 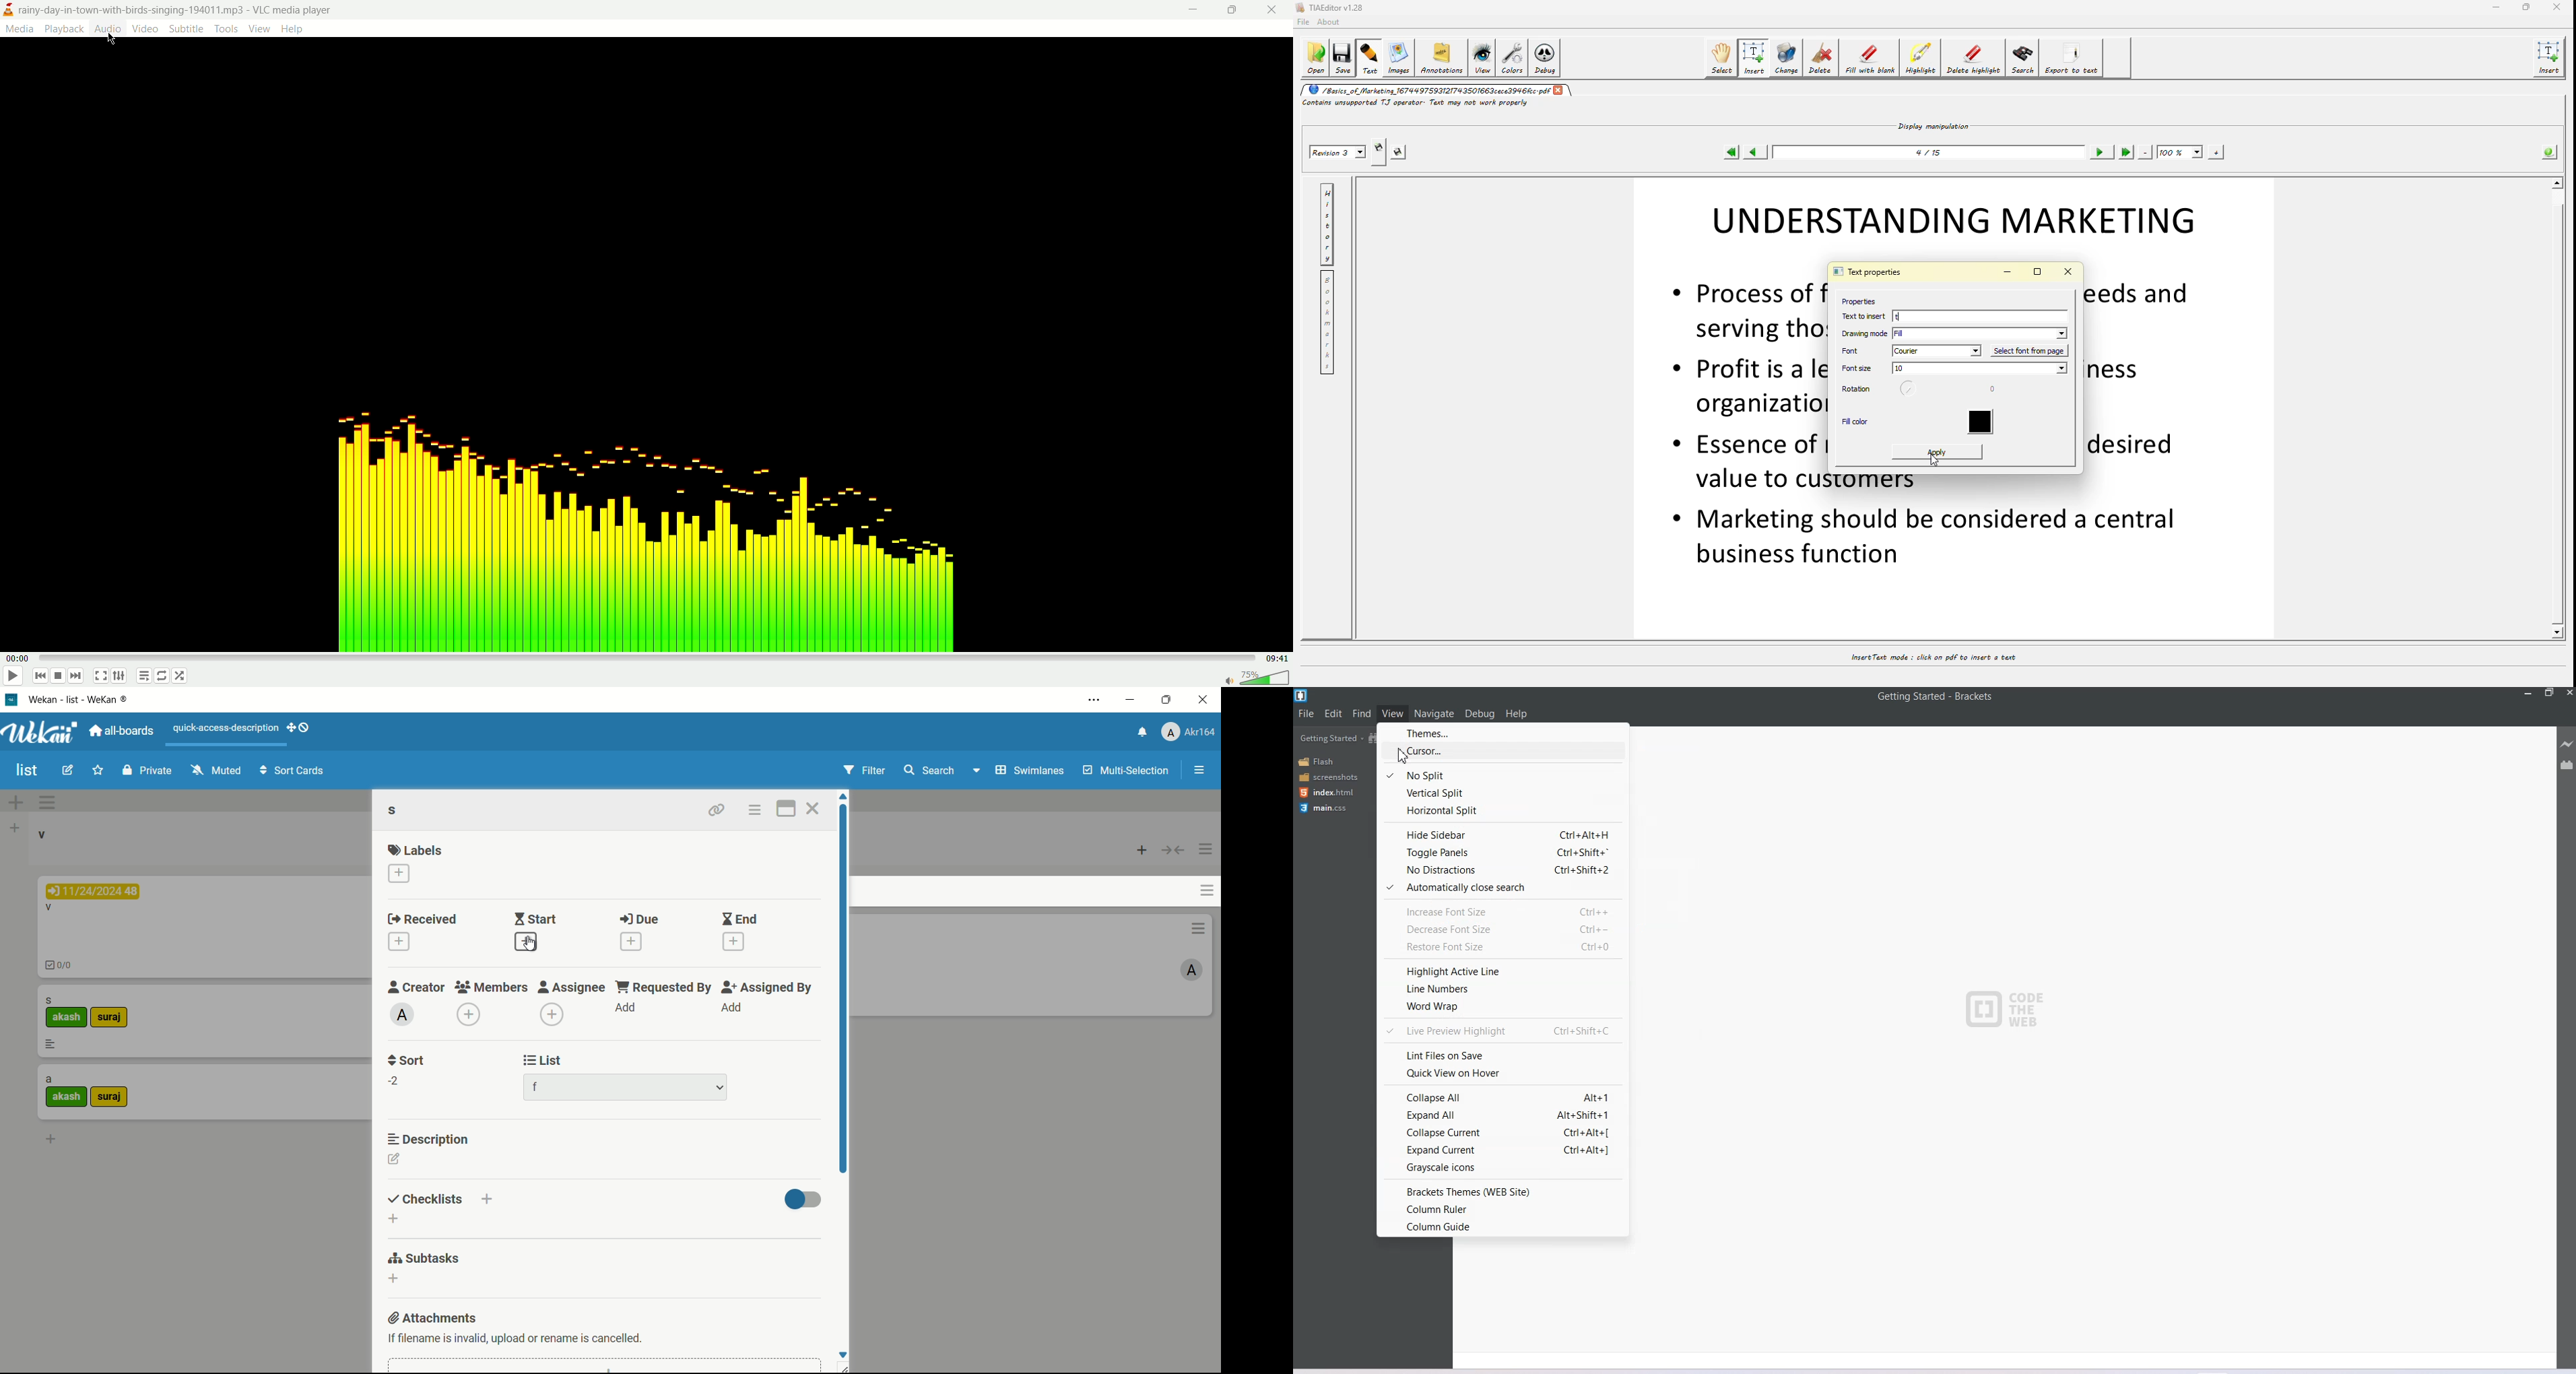 What do you see at coordinates (1502, 1132) in the screenshot?
I see `Collapse current` at bounding box center [1502, 1132].